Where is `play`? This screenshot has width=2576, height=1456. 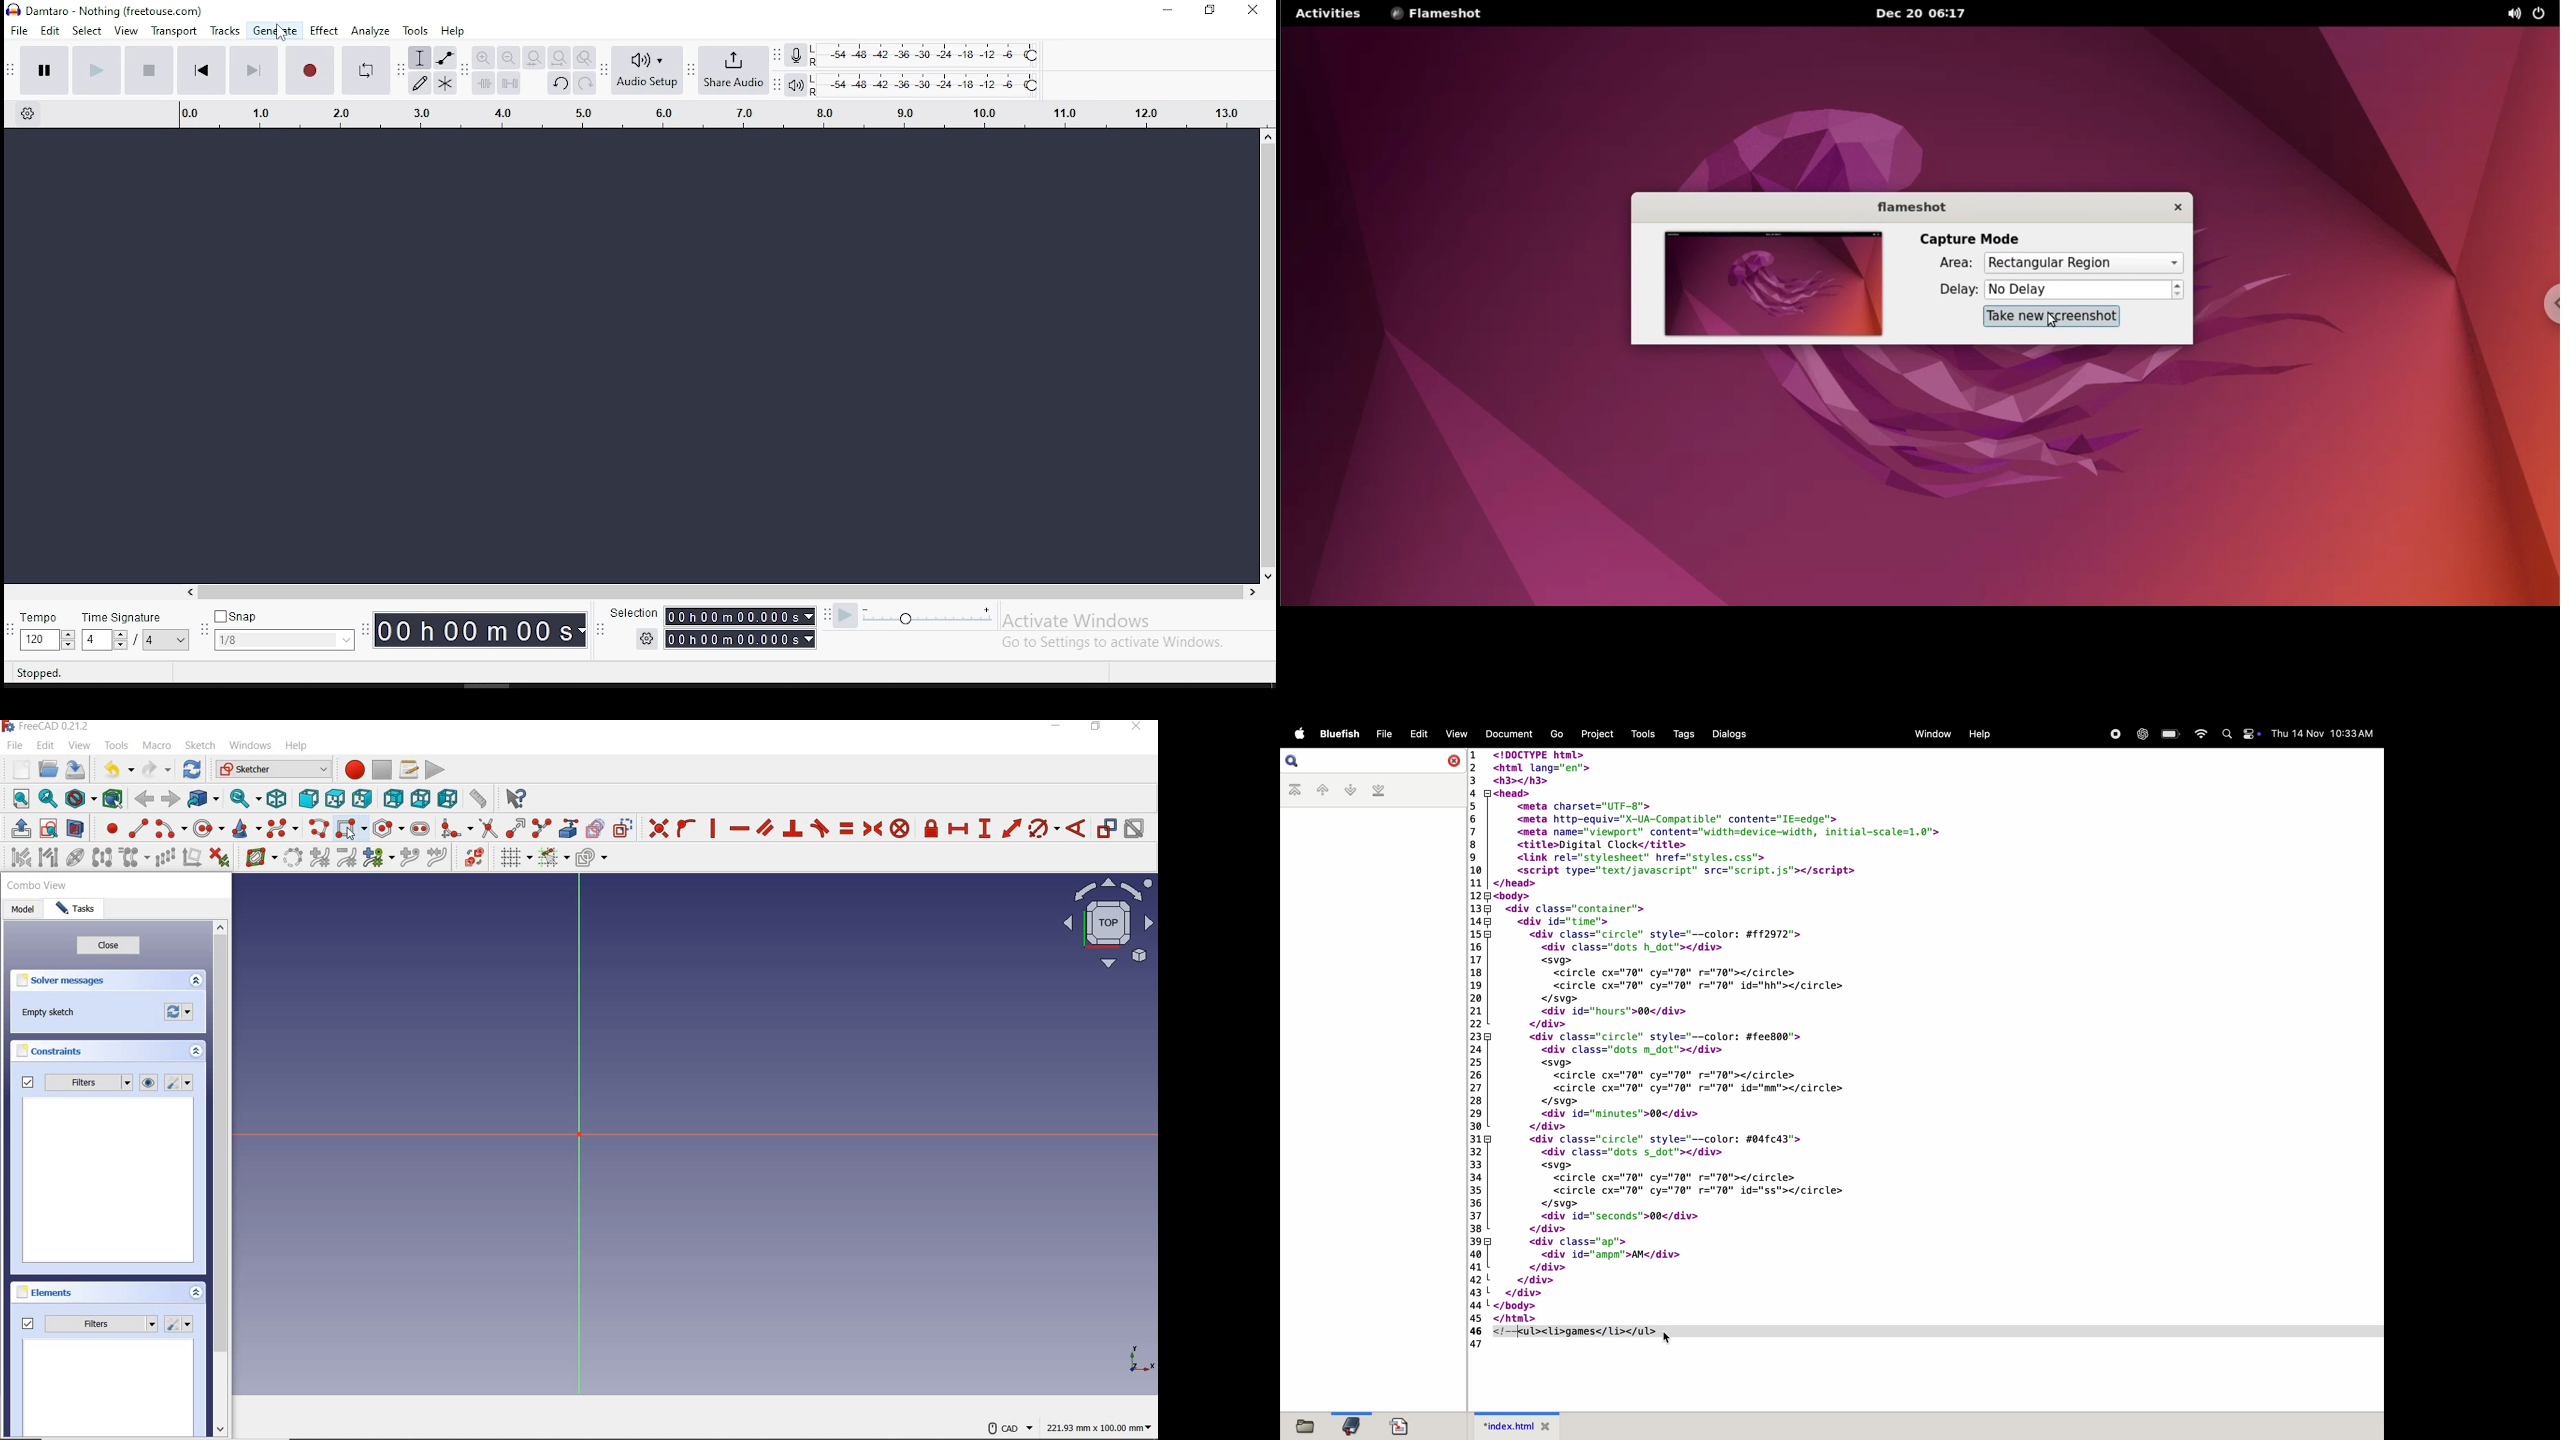
play is located at coordinates (97, 70).